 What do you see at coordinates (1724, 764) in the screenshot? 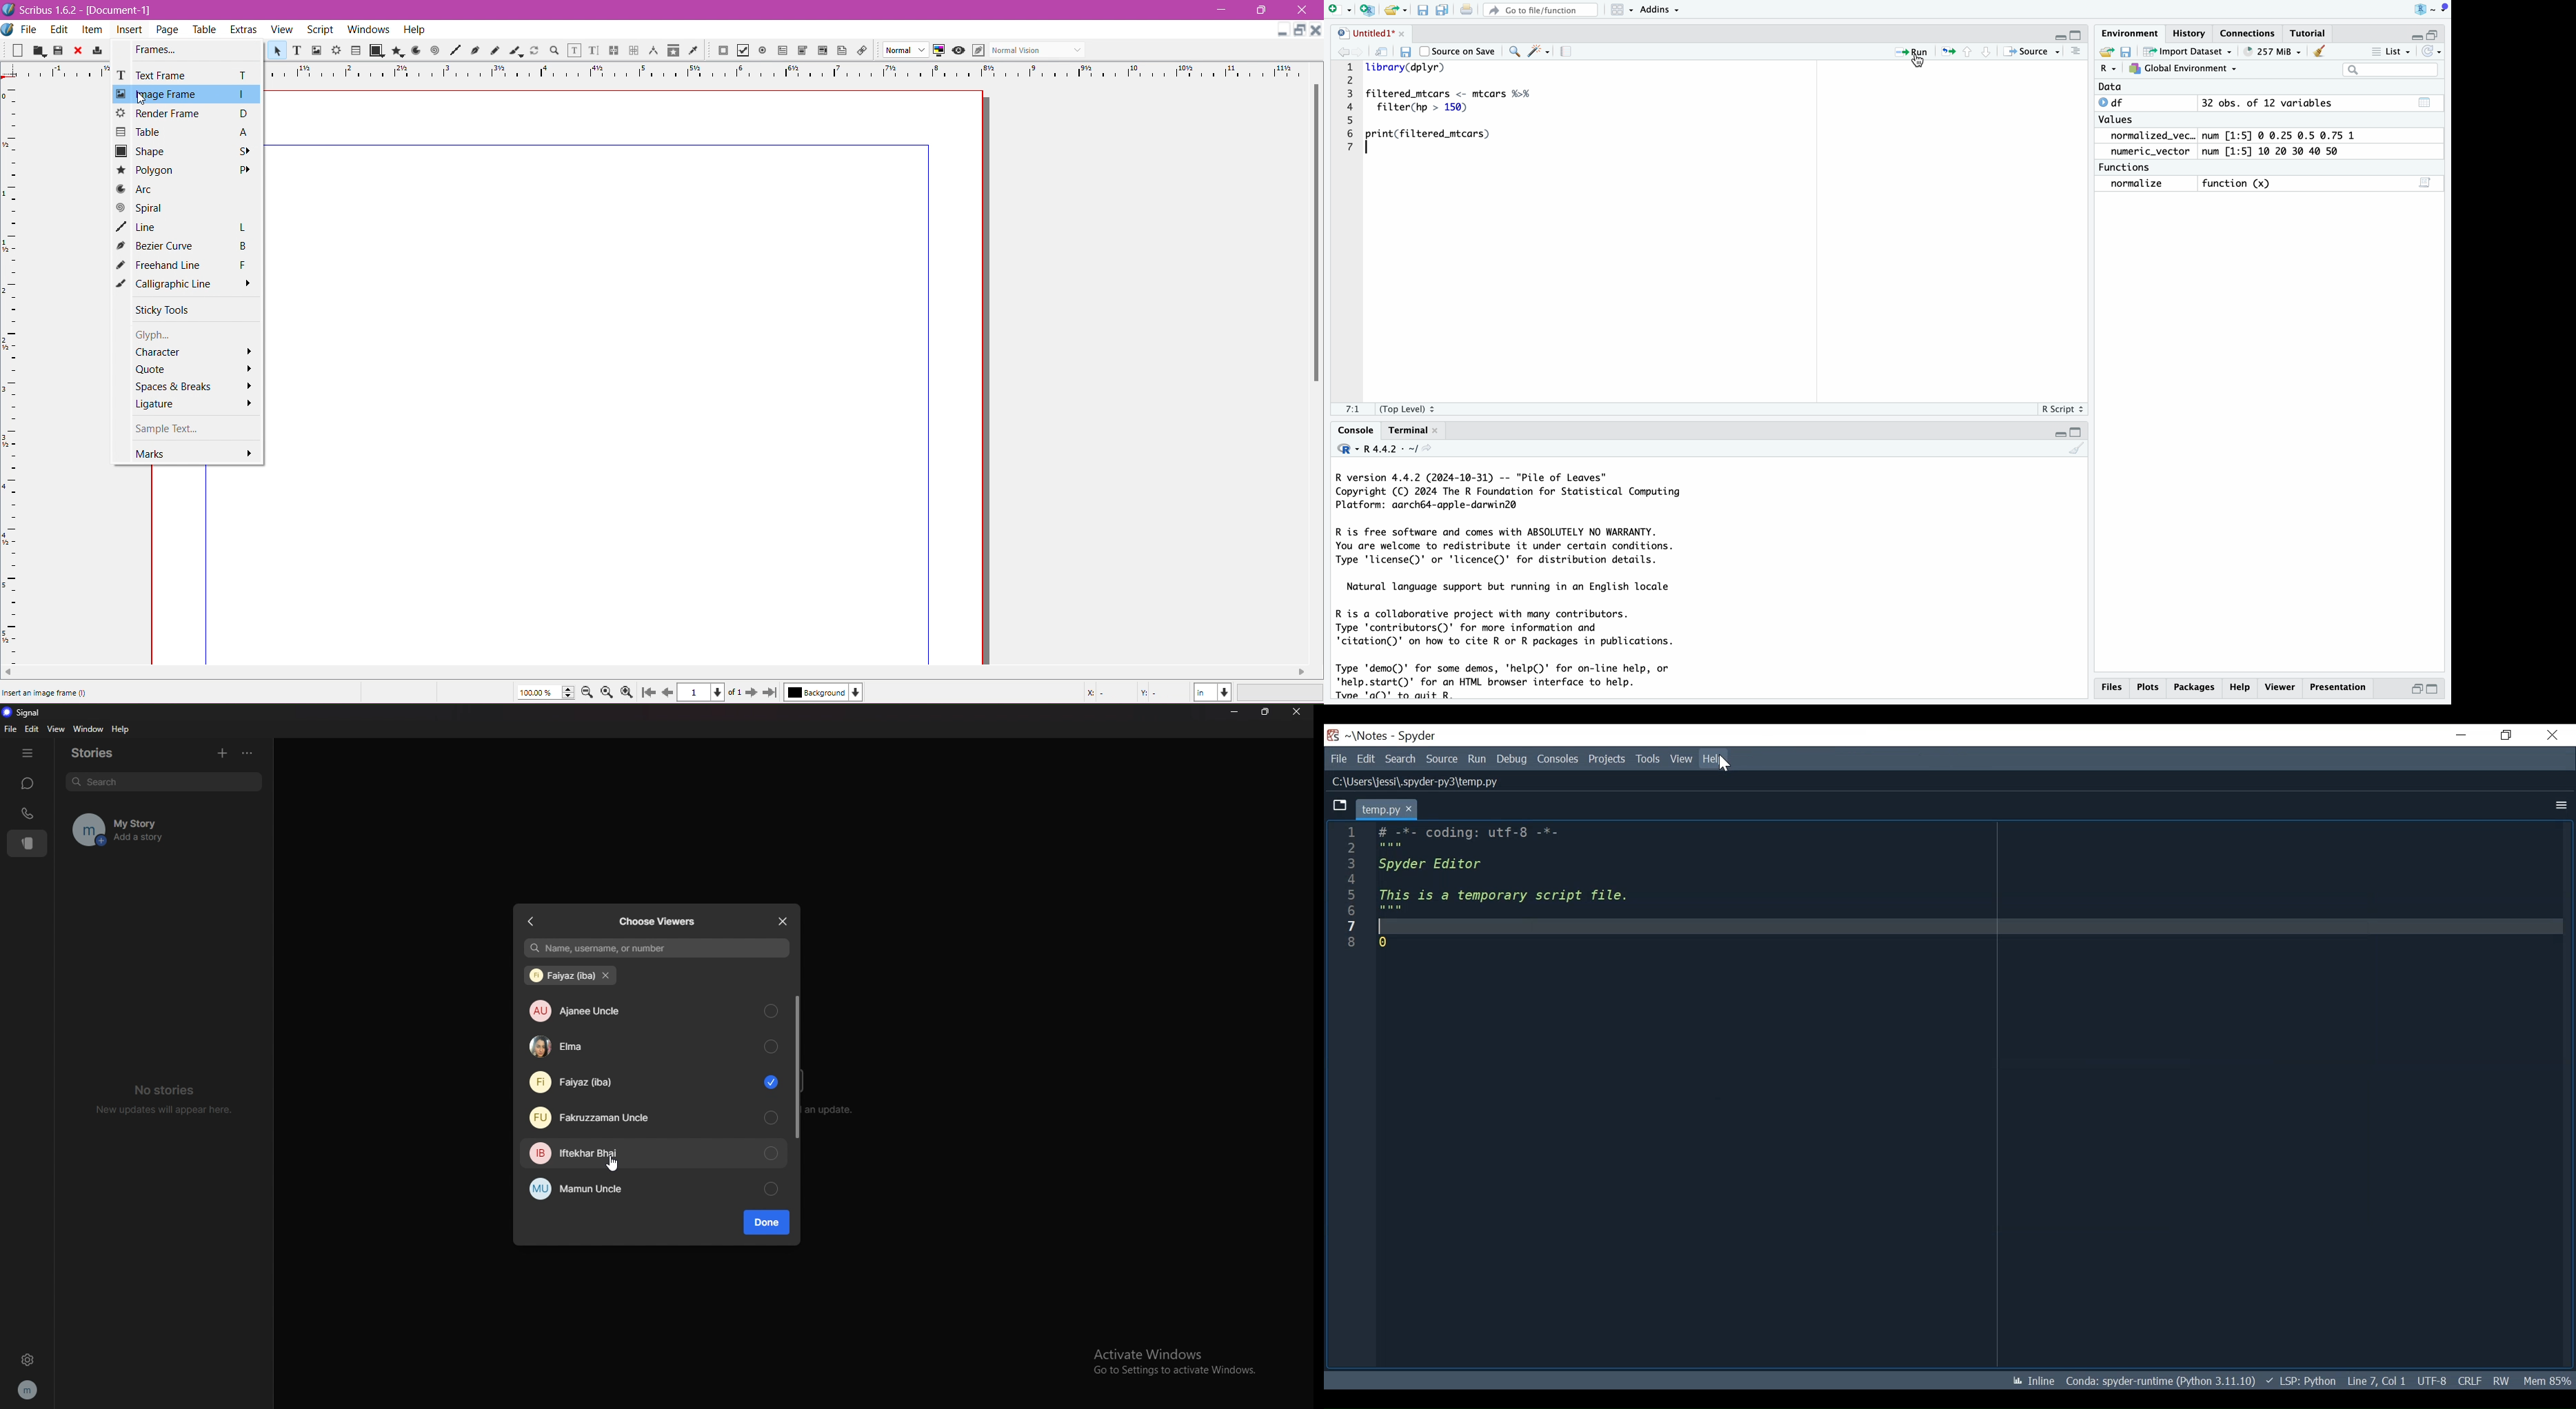
I see `Cursor` at bounding box center [1724, 764].